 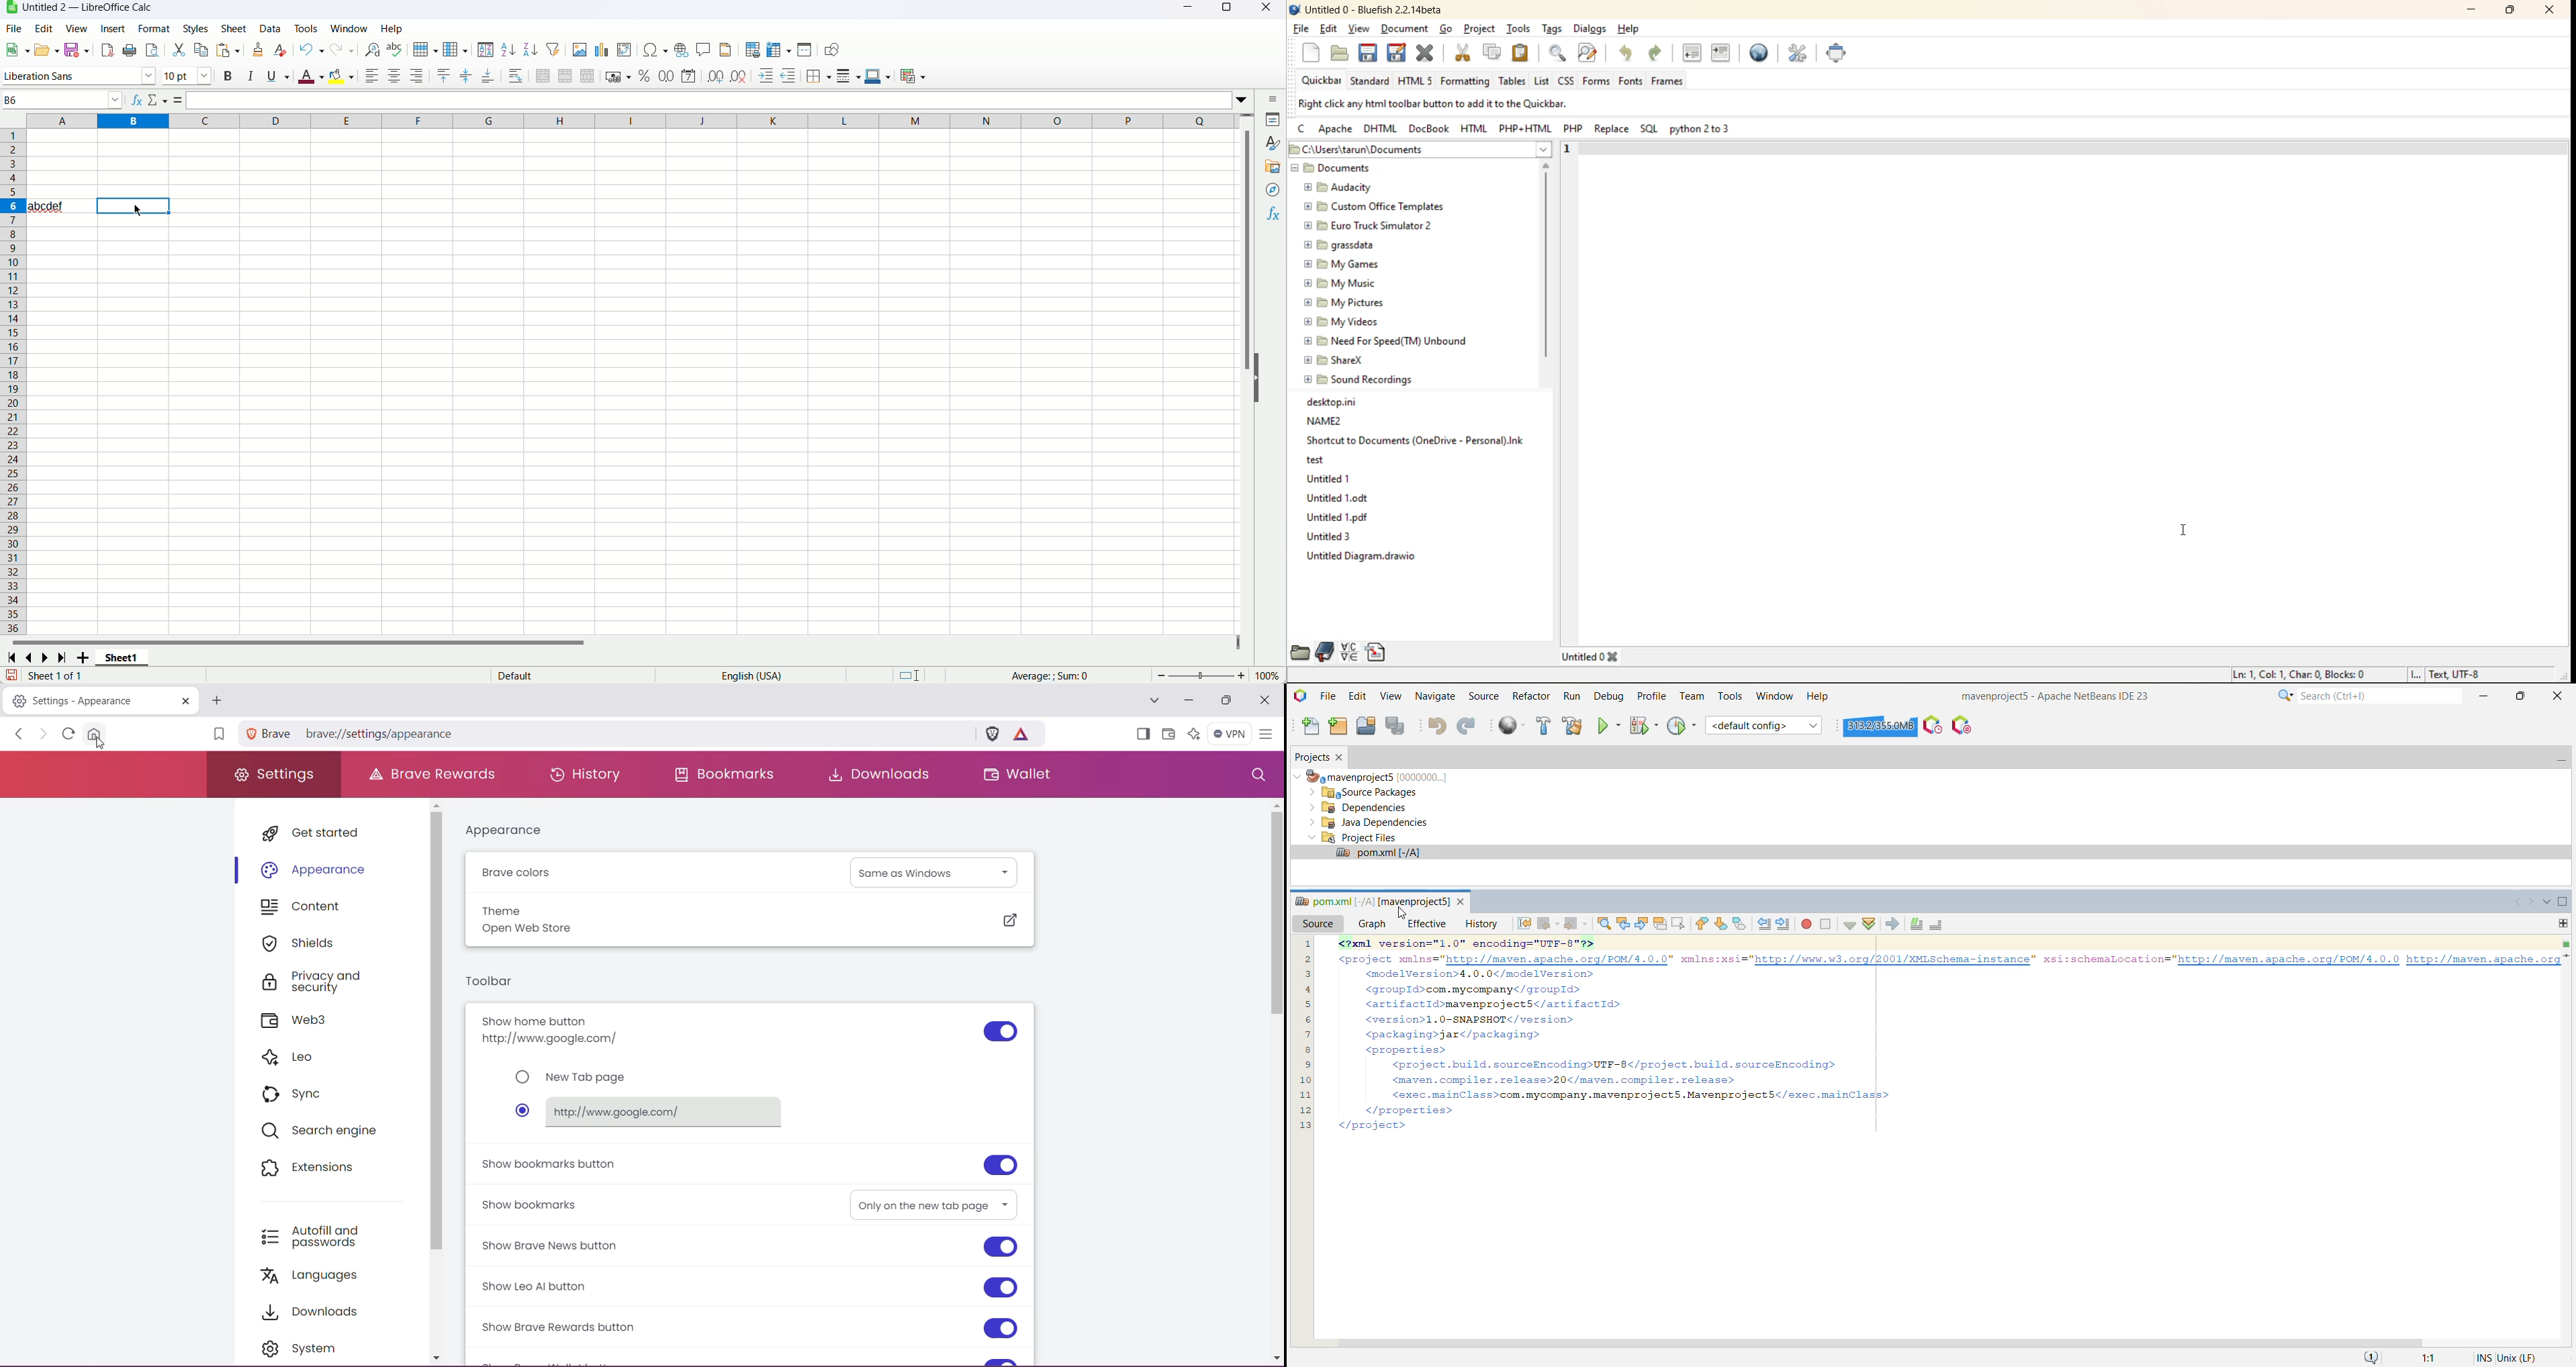 What do you see at coordinates (1316, 459) in the screenshot?
I see `test` at bounding box center [1316, 459].